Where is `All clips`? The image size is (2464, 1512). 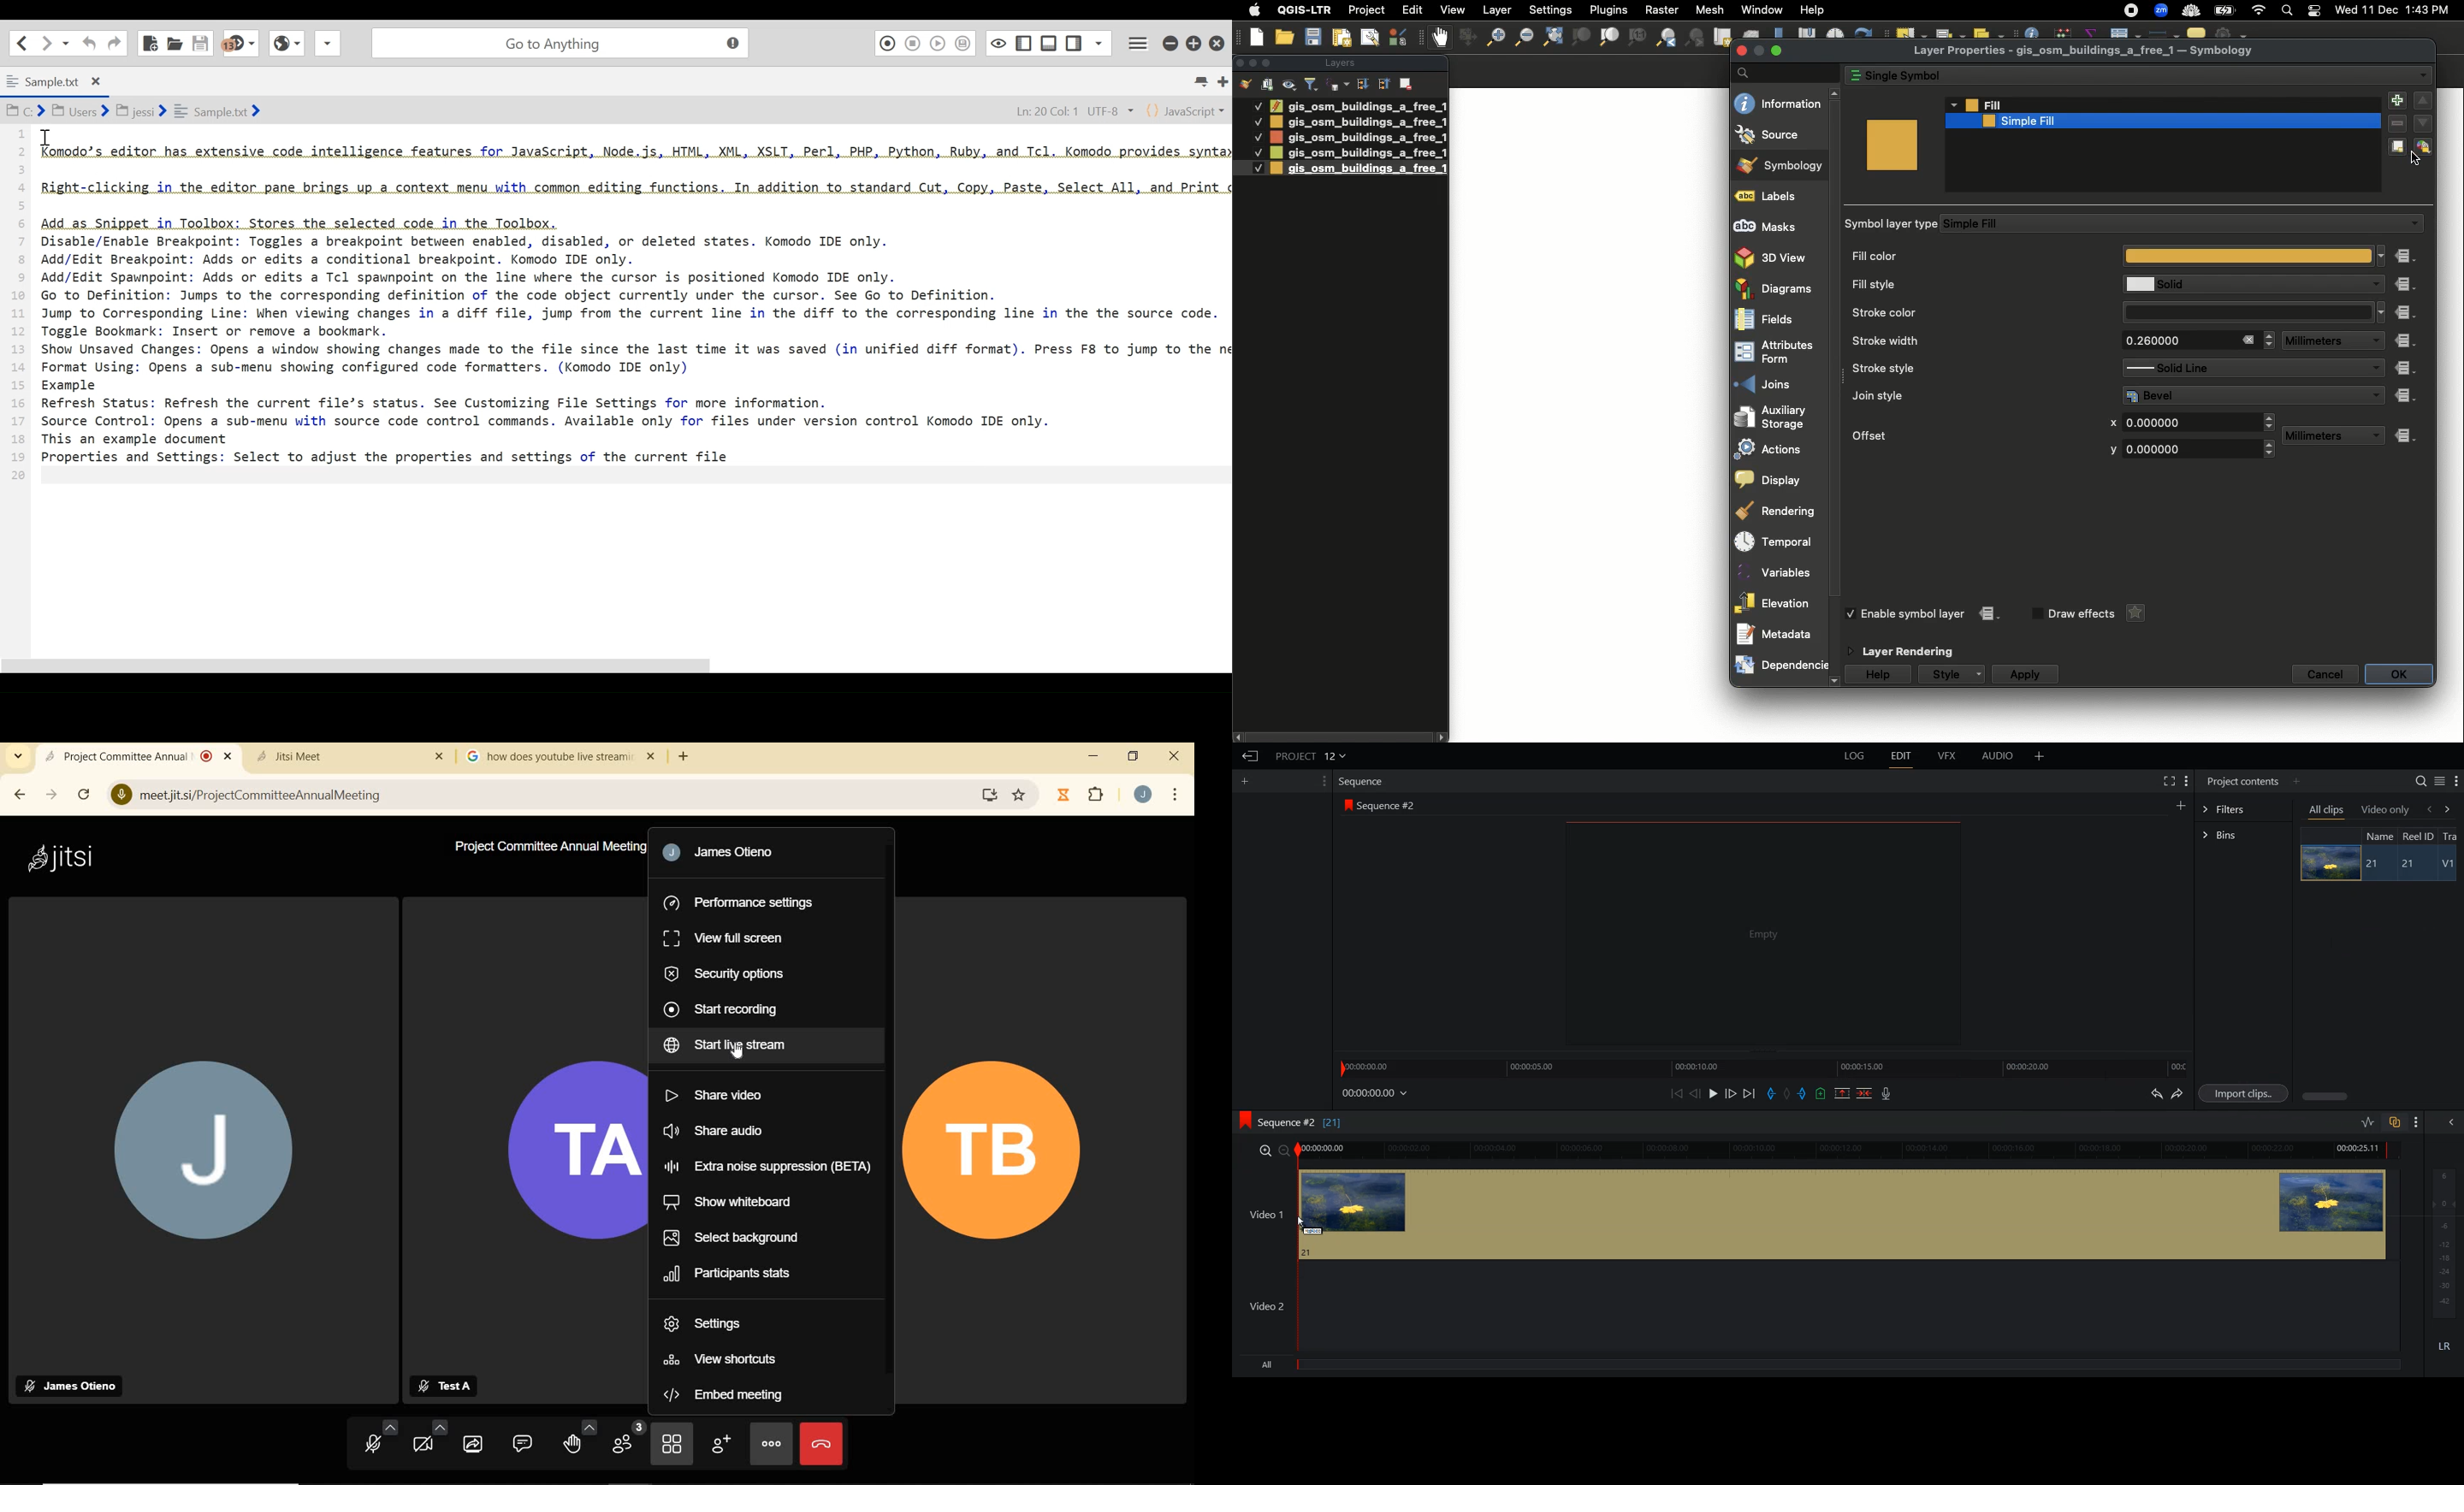
All clips is located at coordinates (2327, 811).